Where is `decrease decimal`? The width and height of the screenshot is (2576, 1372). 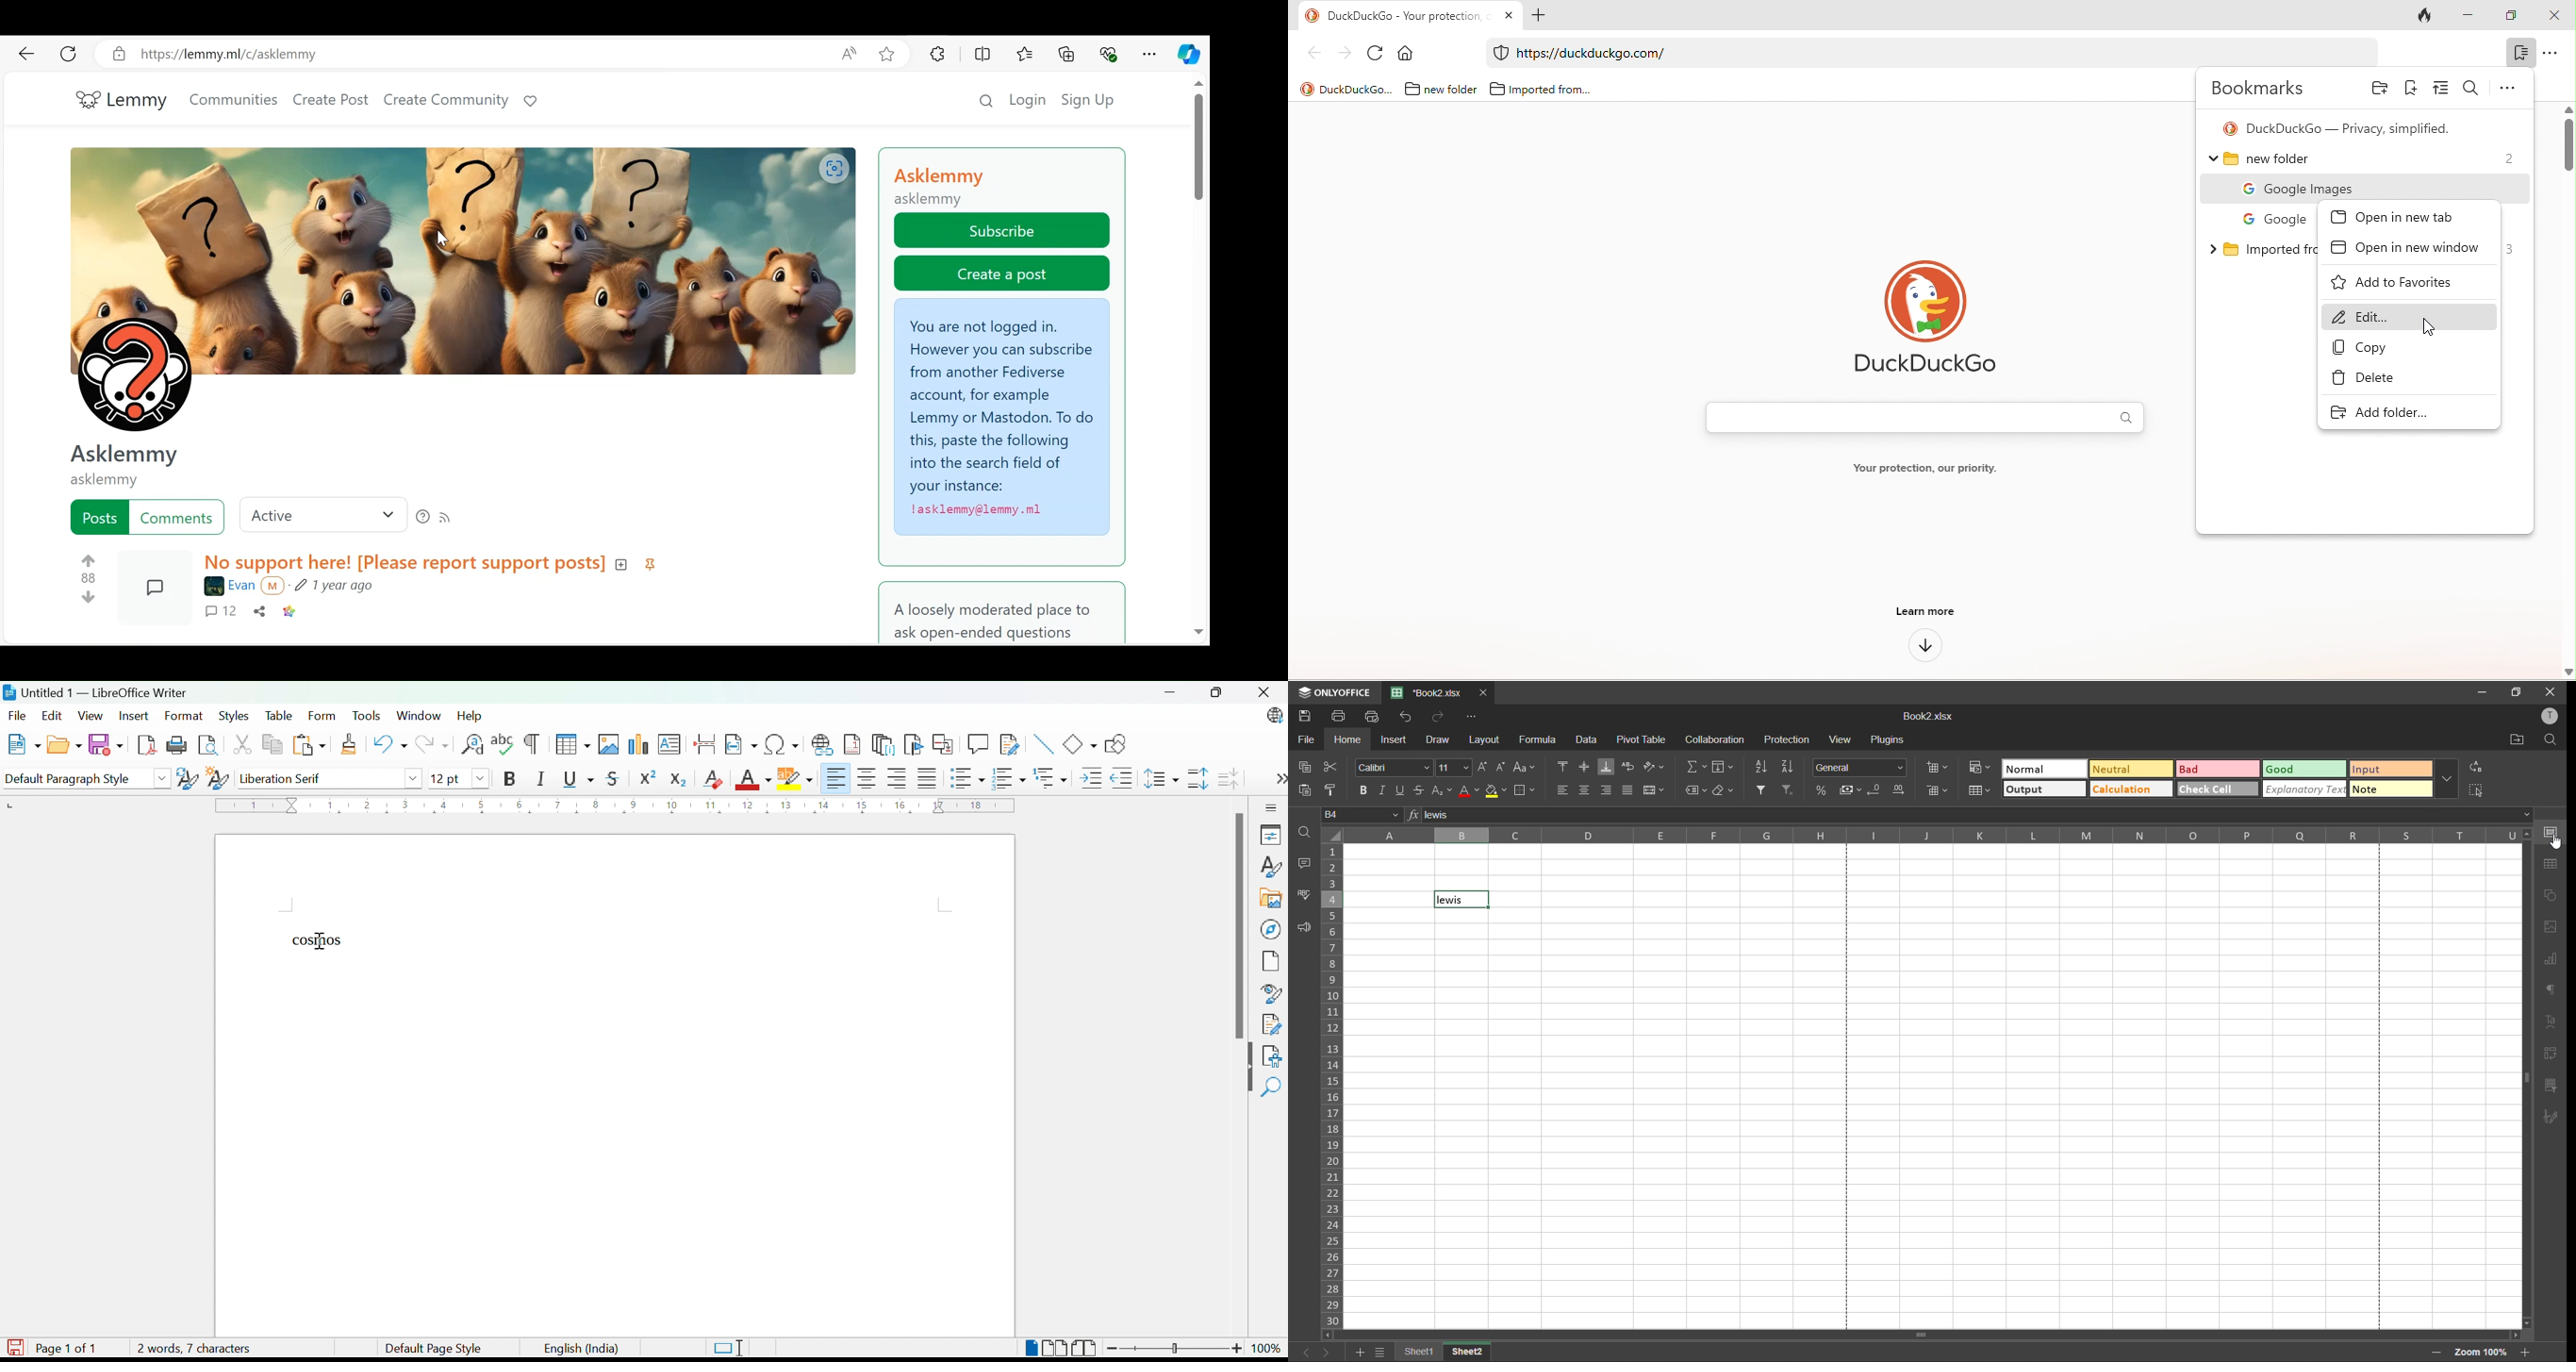 decrease decimal is located at coordinates (1875, 791).